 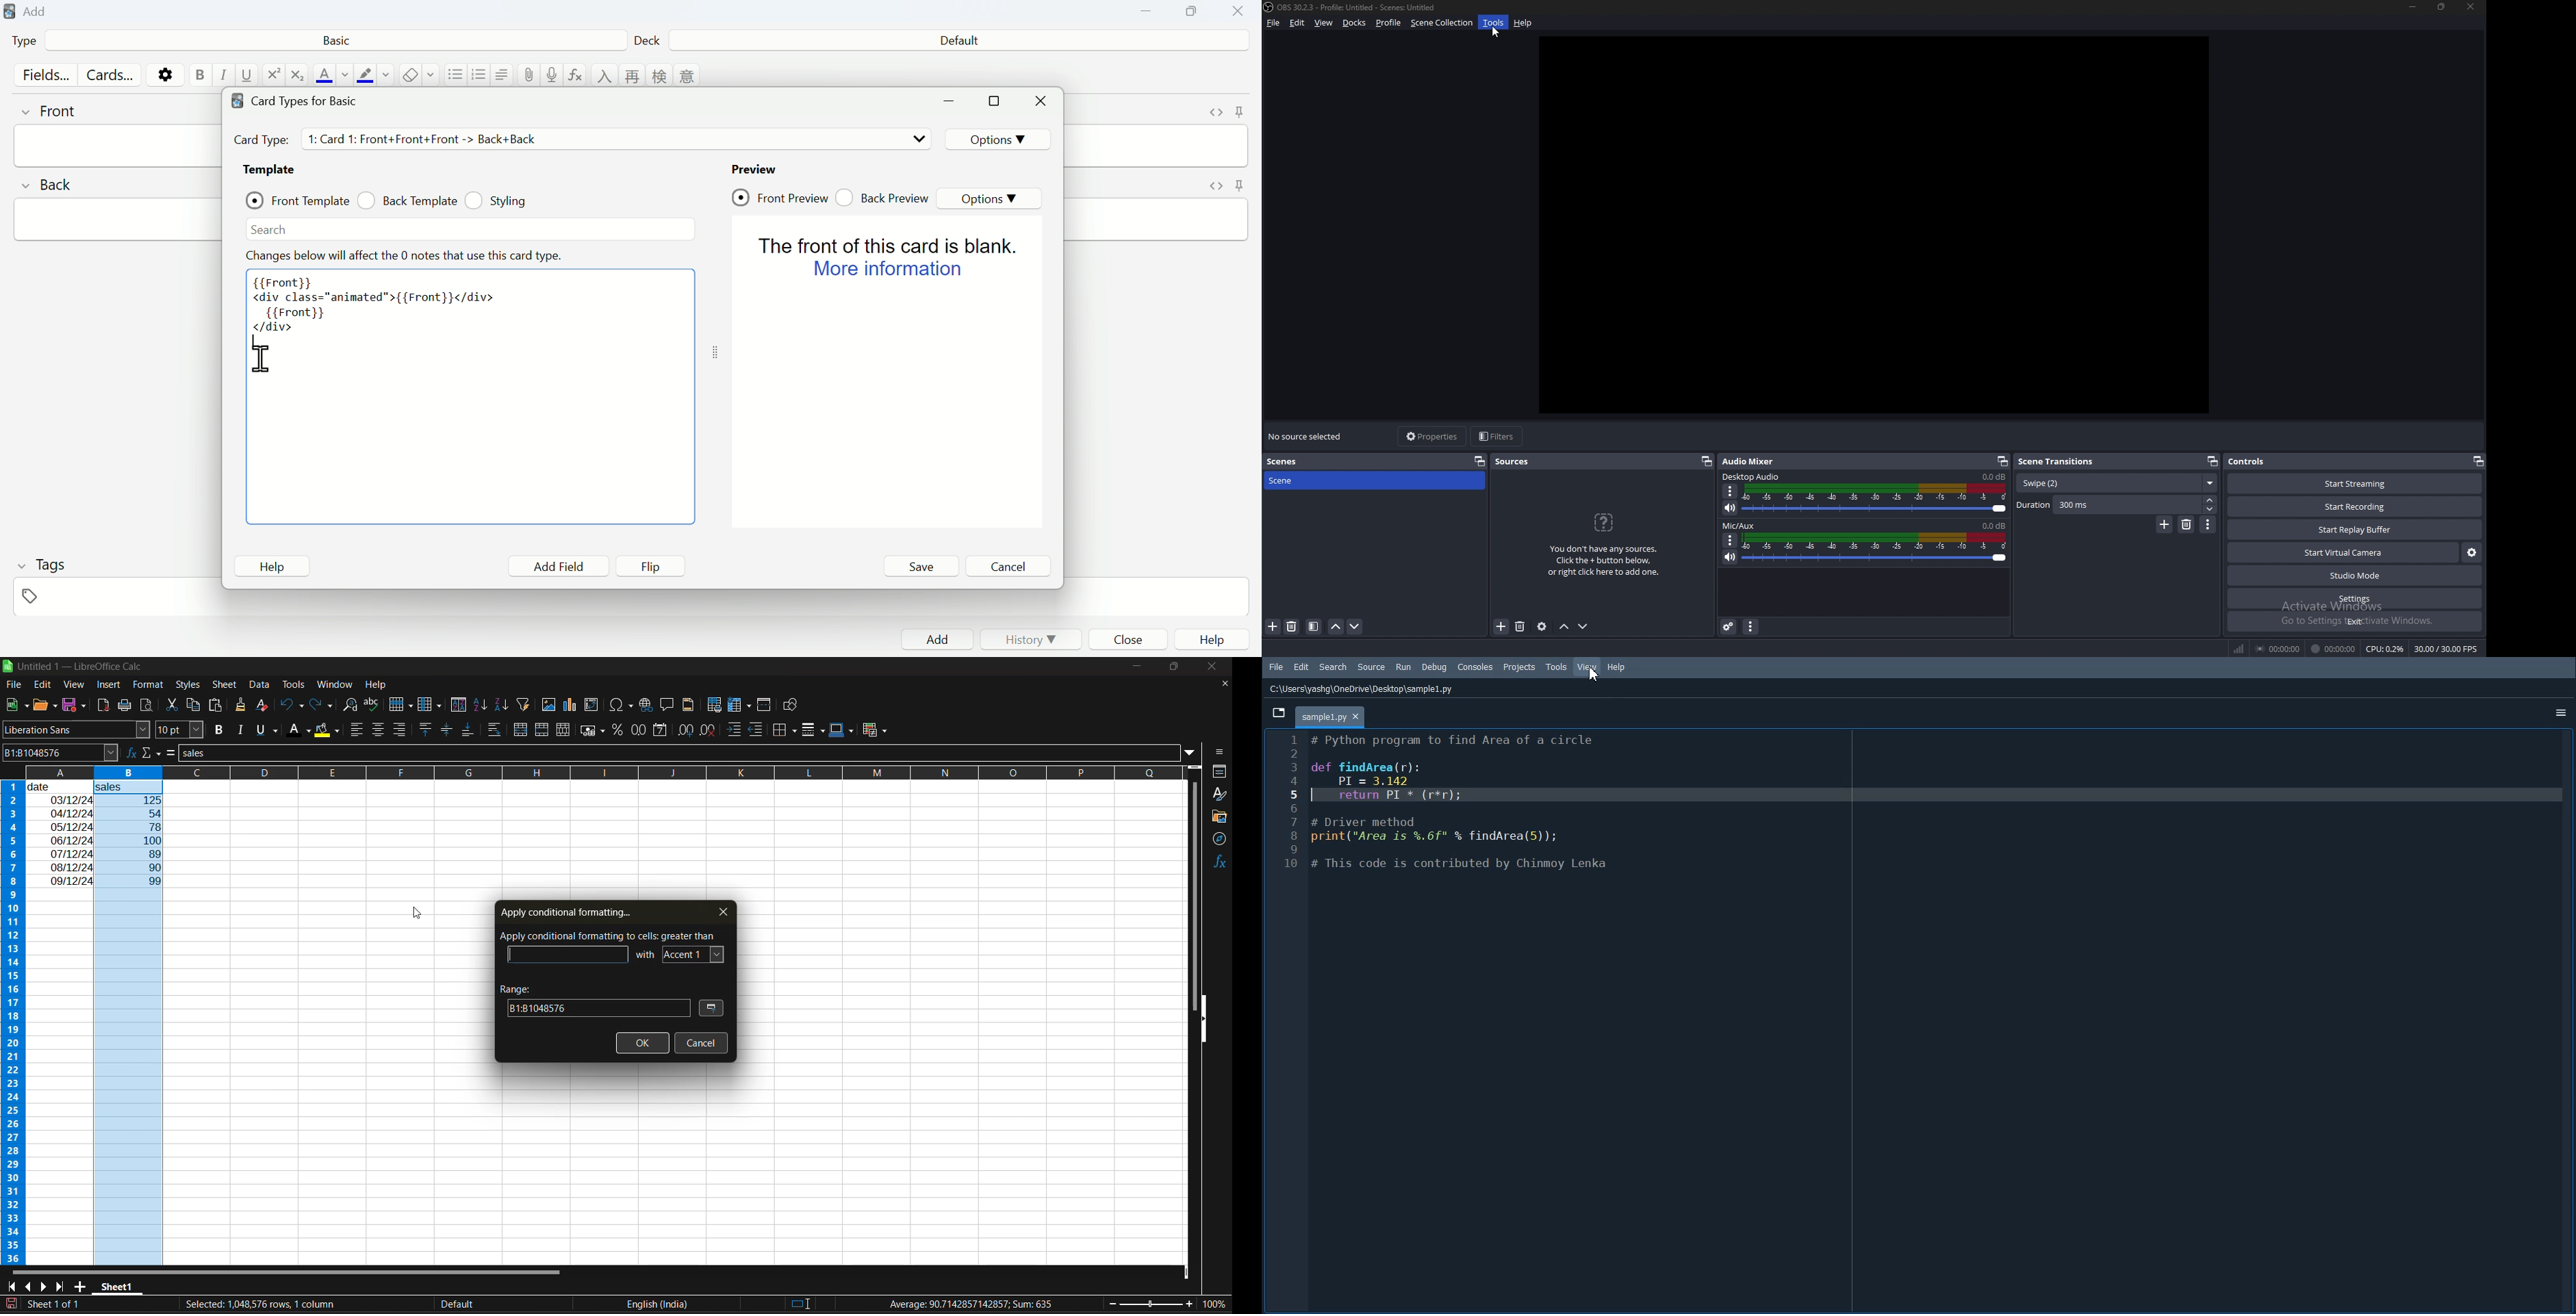 I want to click on insert, so click(x=112, y=686).